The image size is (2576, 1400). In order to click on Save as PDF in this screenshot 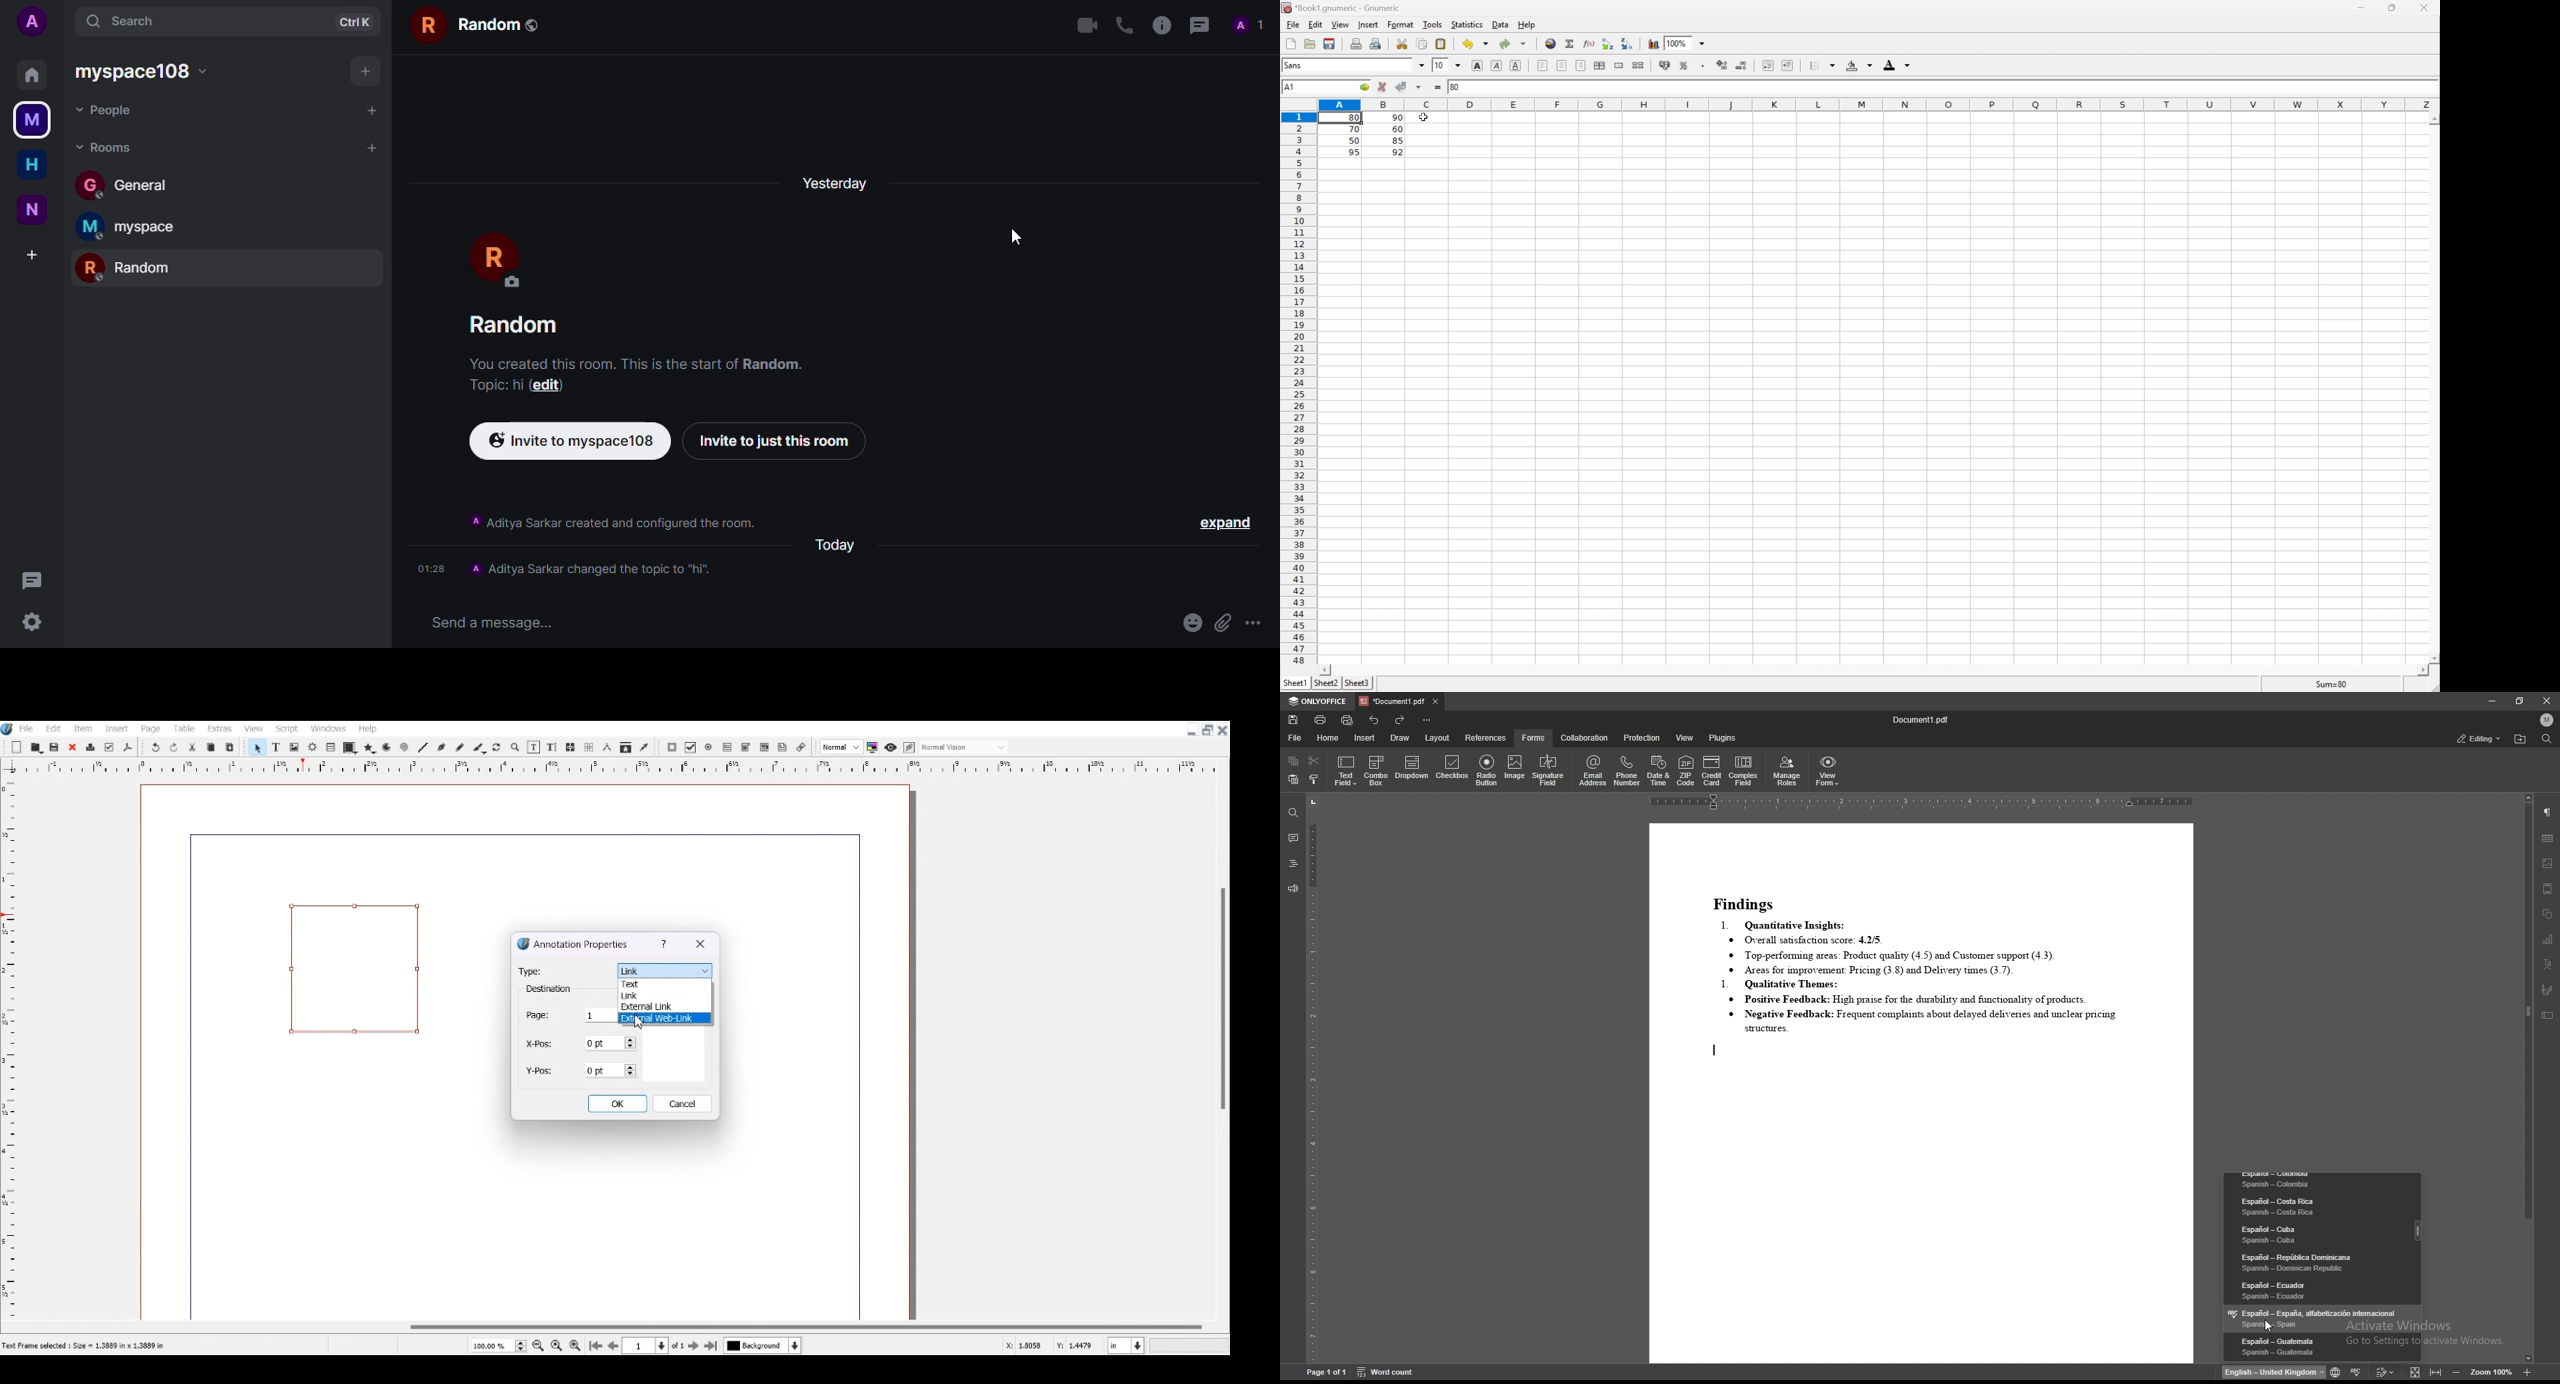, I will do `click(128, 748)`.